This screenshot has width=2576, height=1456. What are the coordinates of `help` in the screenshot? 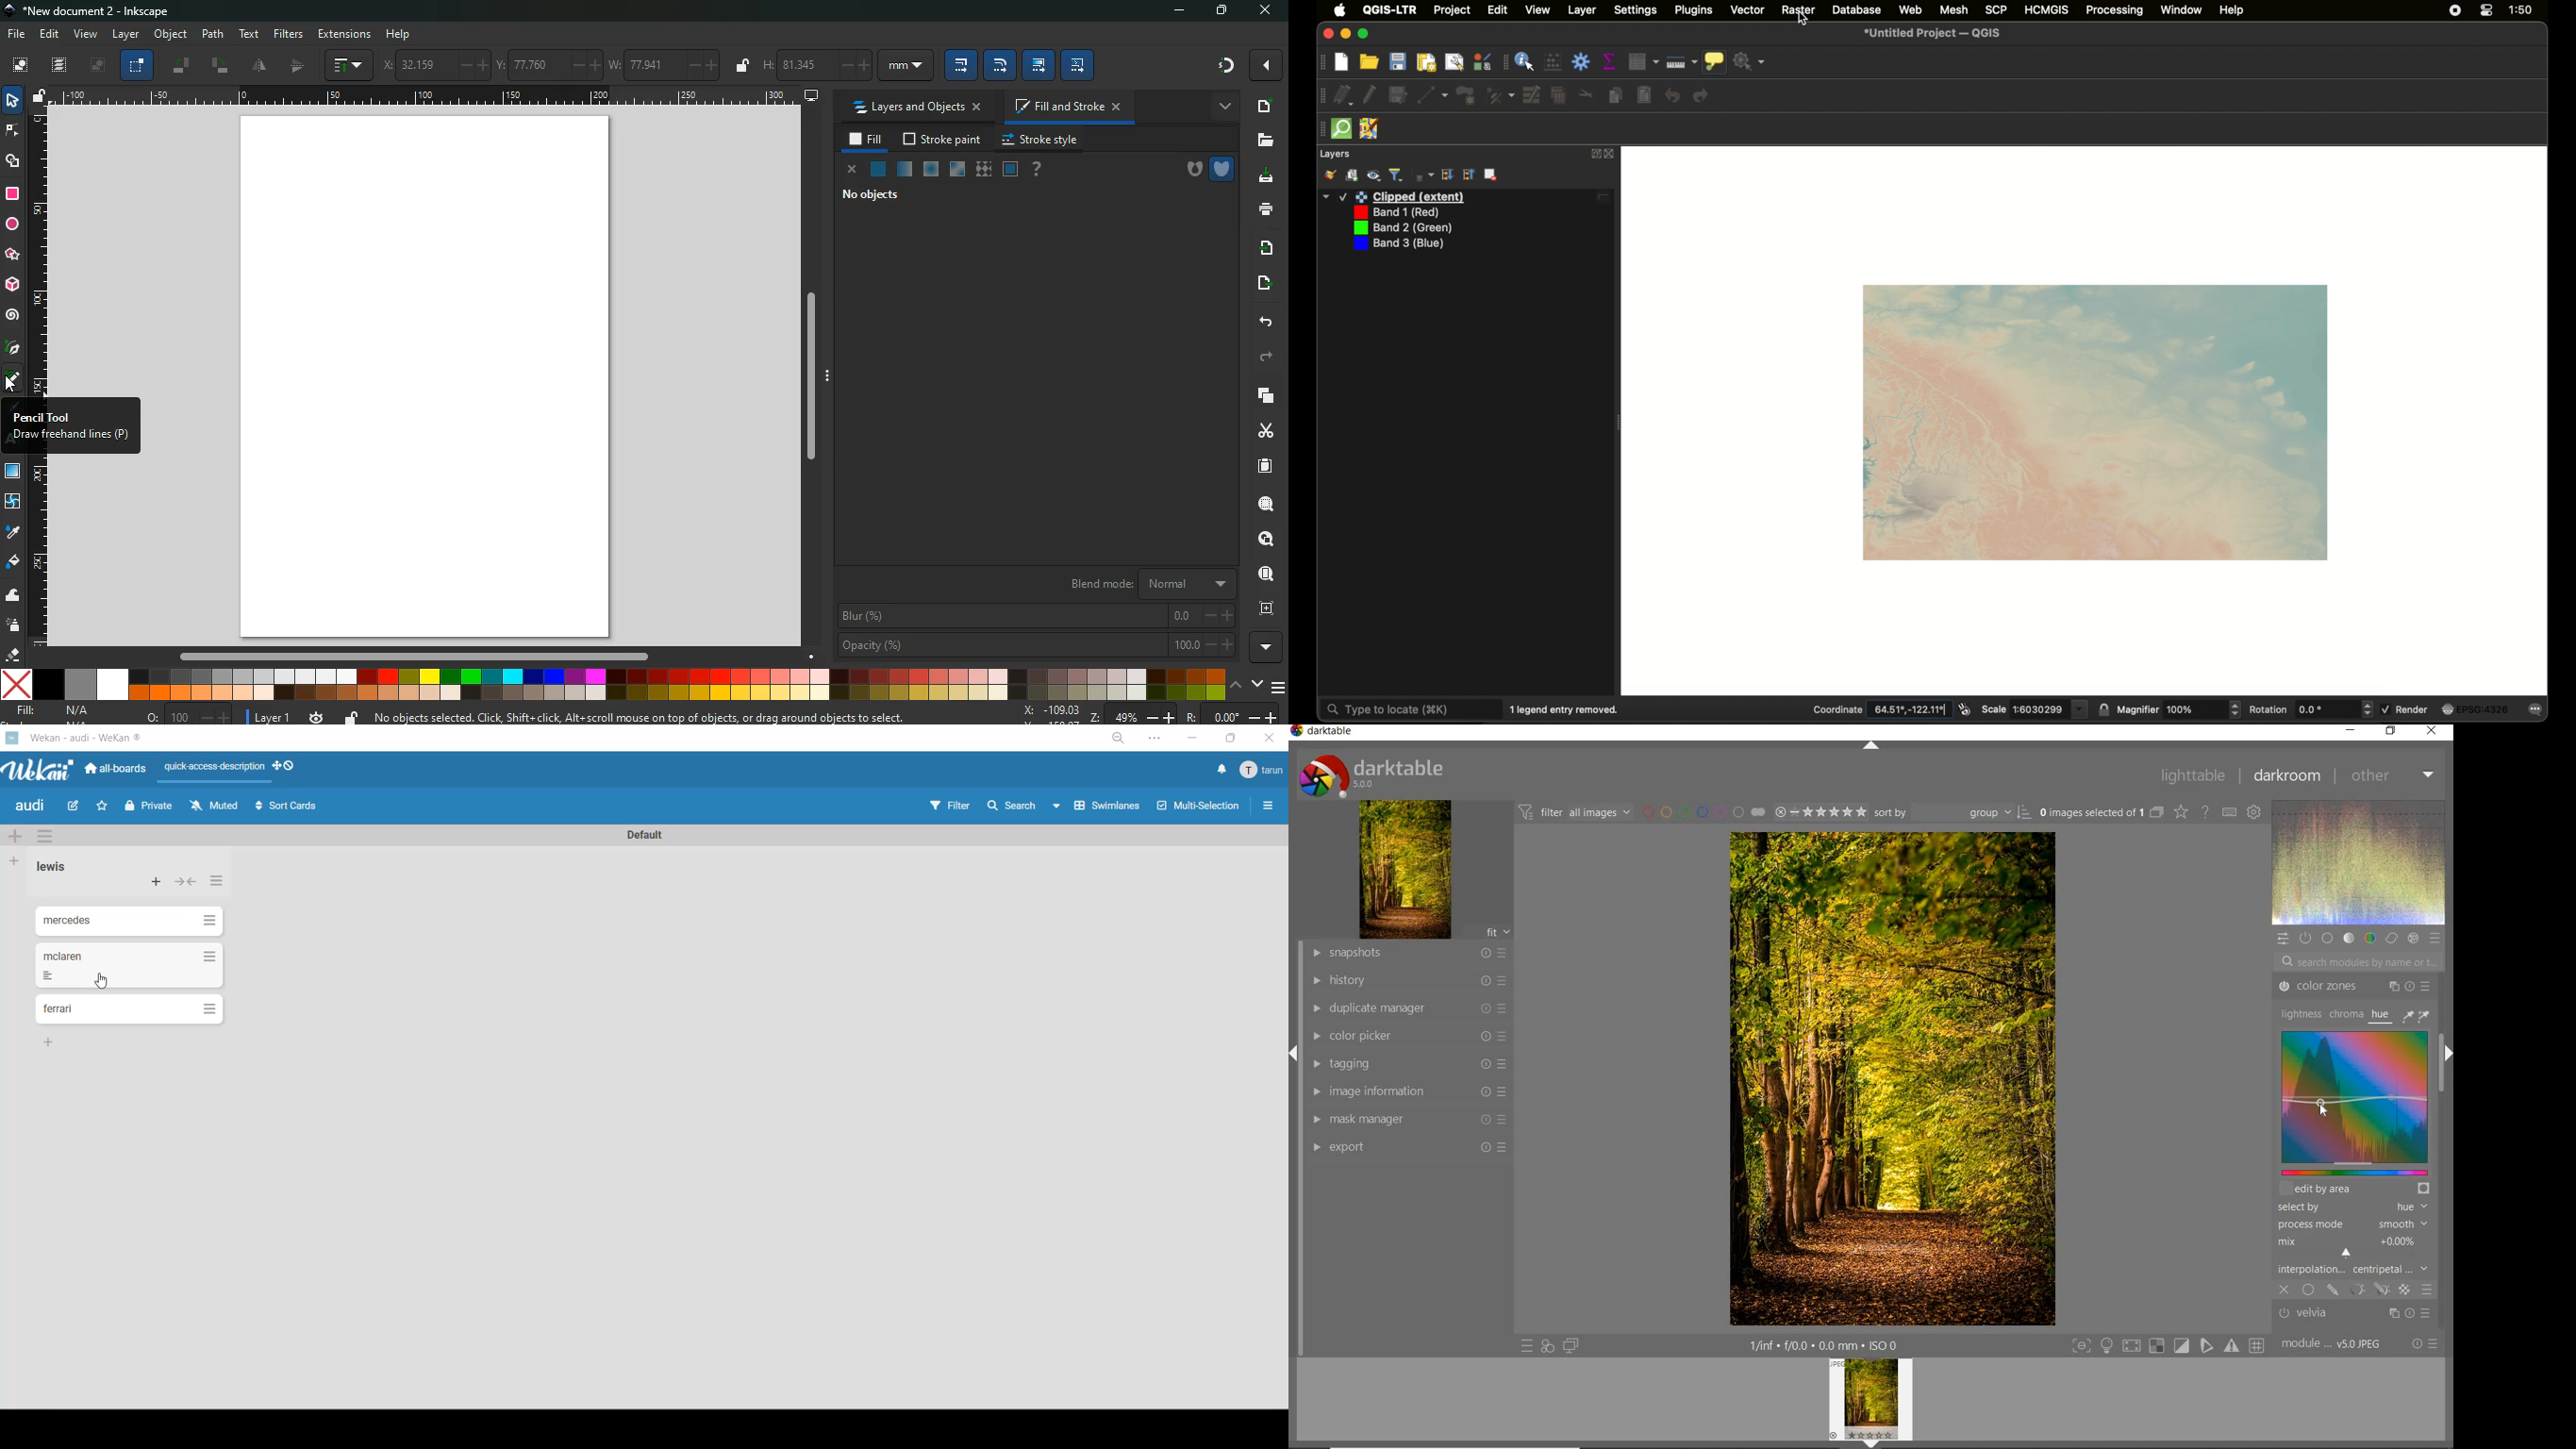 It's located at (1040, 170).